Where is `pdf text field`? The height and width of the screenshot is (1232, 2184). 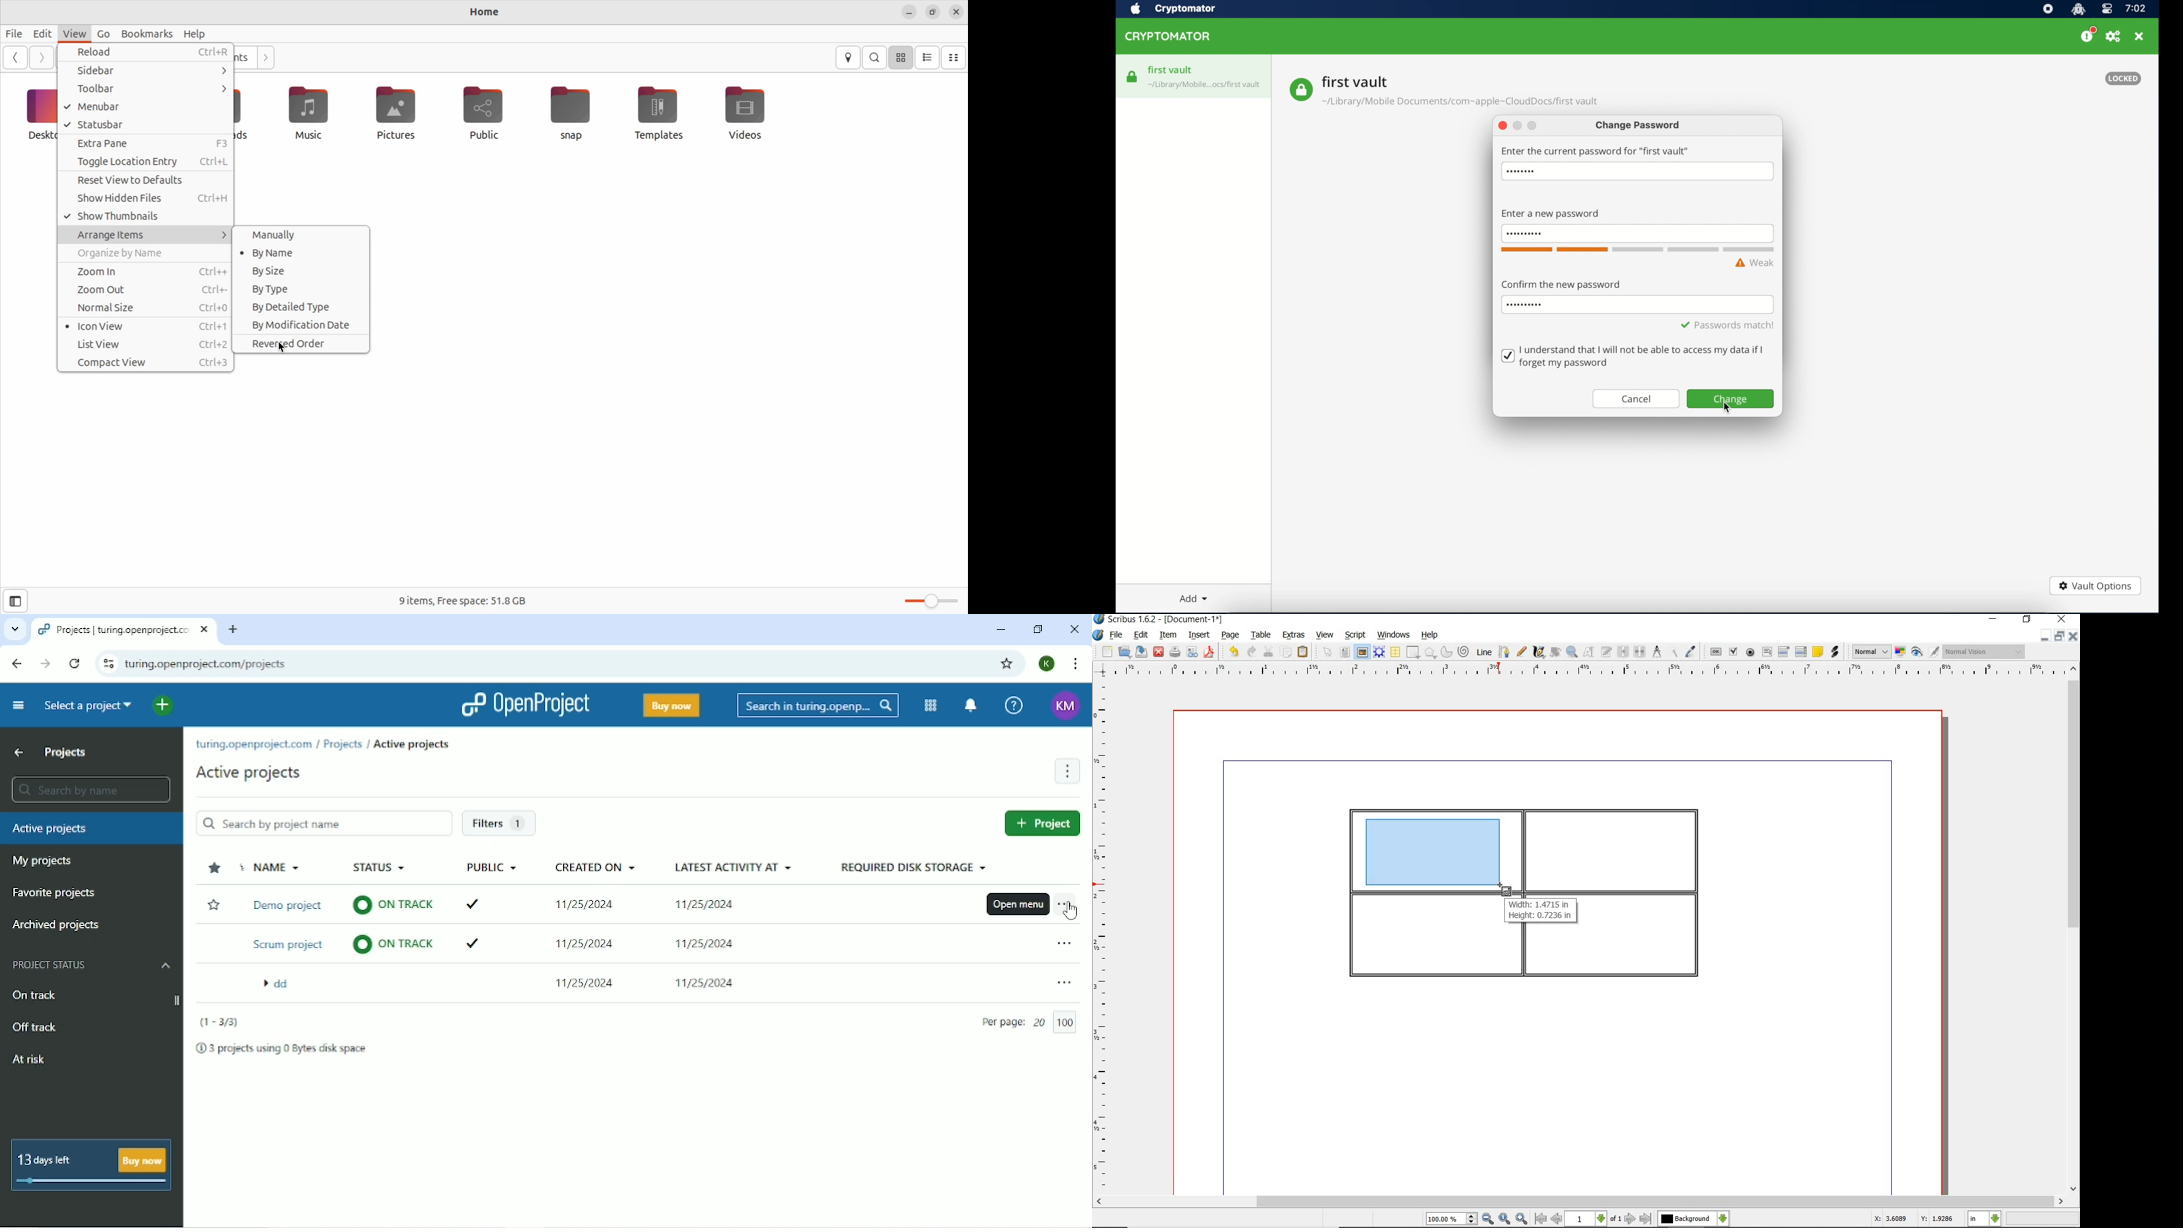 pdf text field is located at coordinates (1767, 652).